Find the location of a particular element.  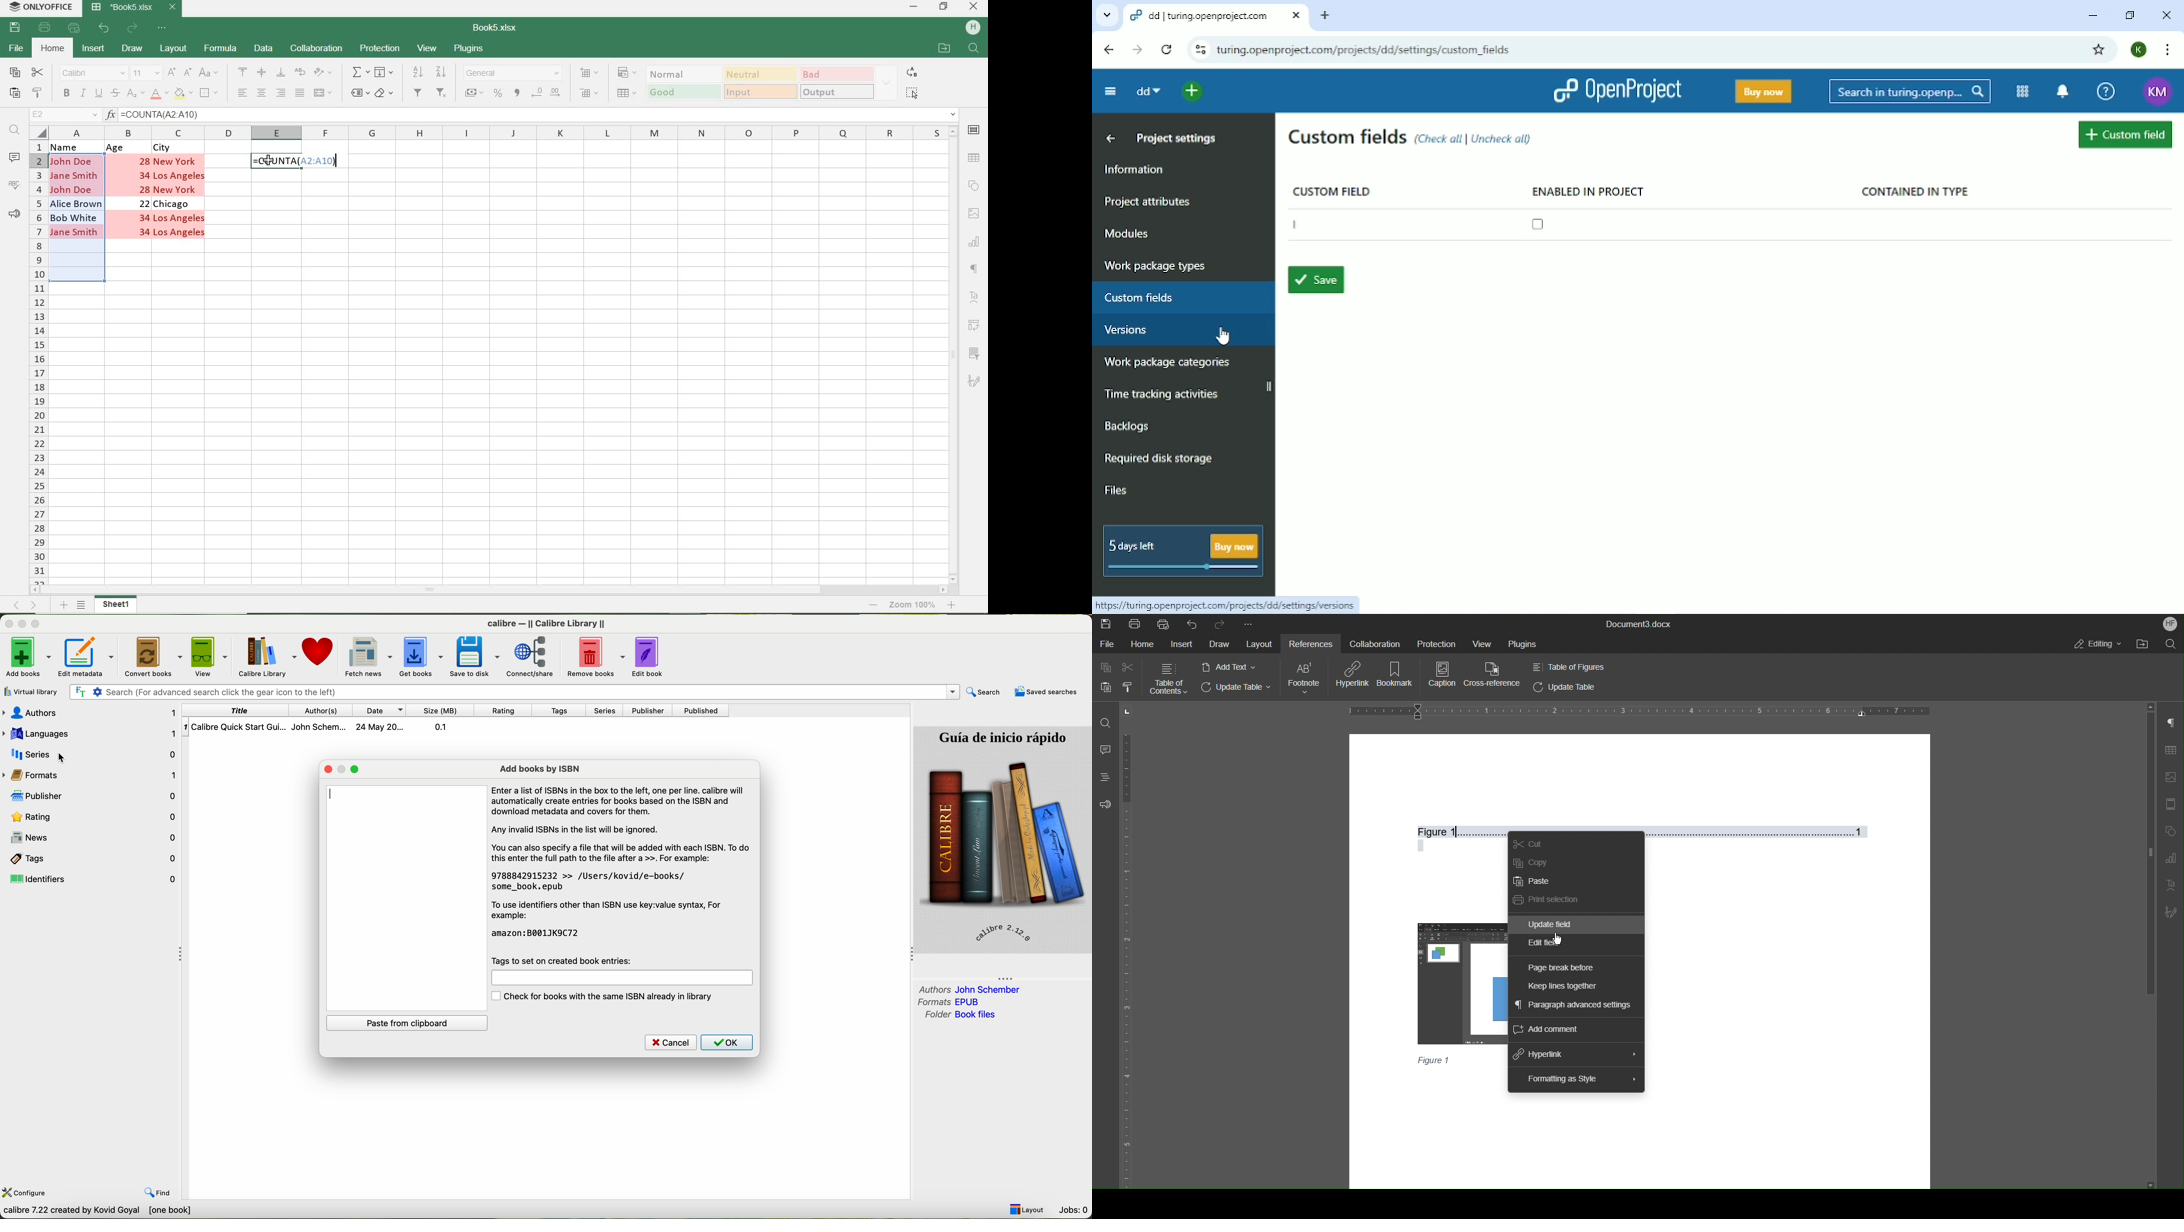

OUTPUT is located at coordinates (837, 92).